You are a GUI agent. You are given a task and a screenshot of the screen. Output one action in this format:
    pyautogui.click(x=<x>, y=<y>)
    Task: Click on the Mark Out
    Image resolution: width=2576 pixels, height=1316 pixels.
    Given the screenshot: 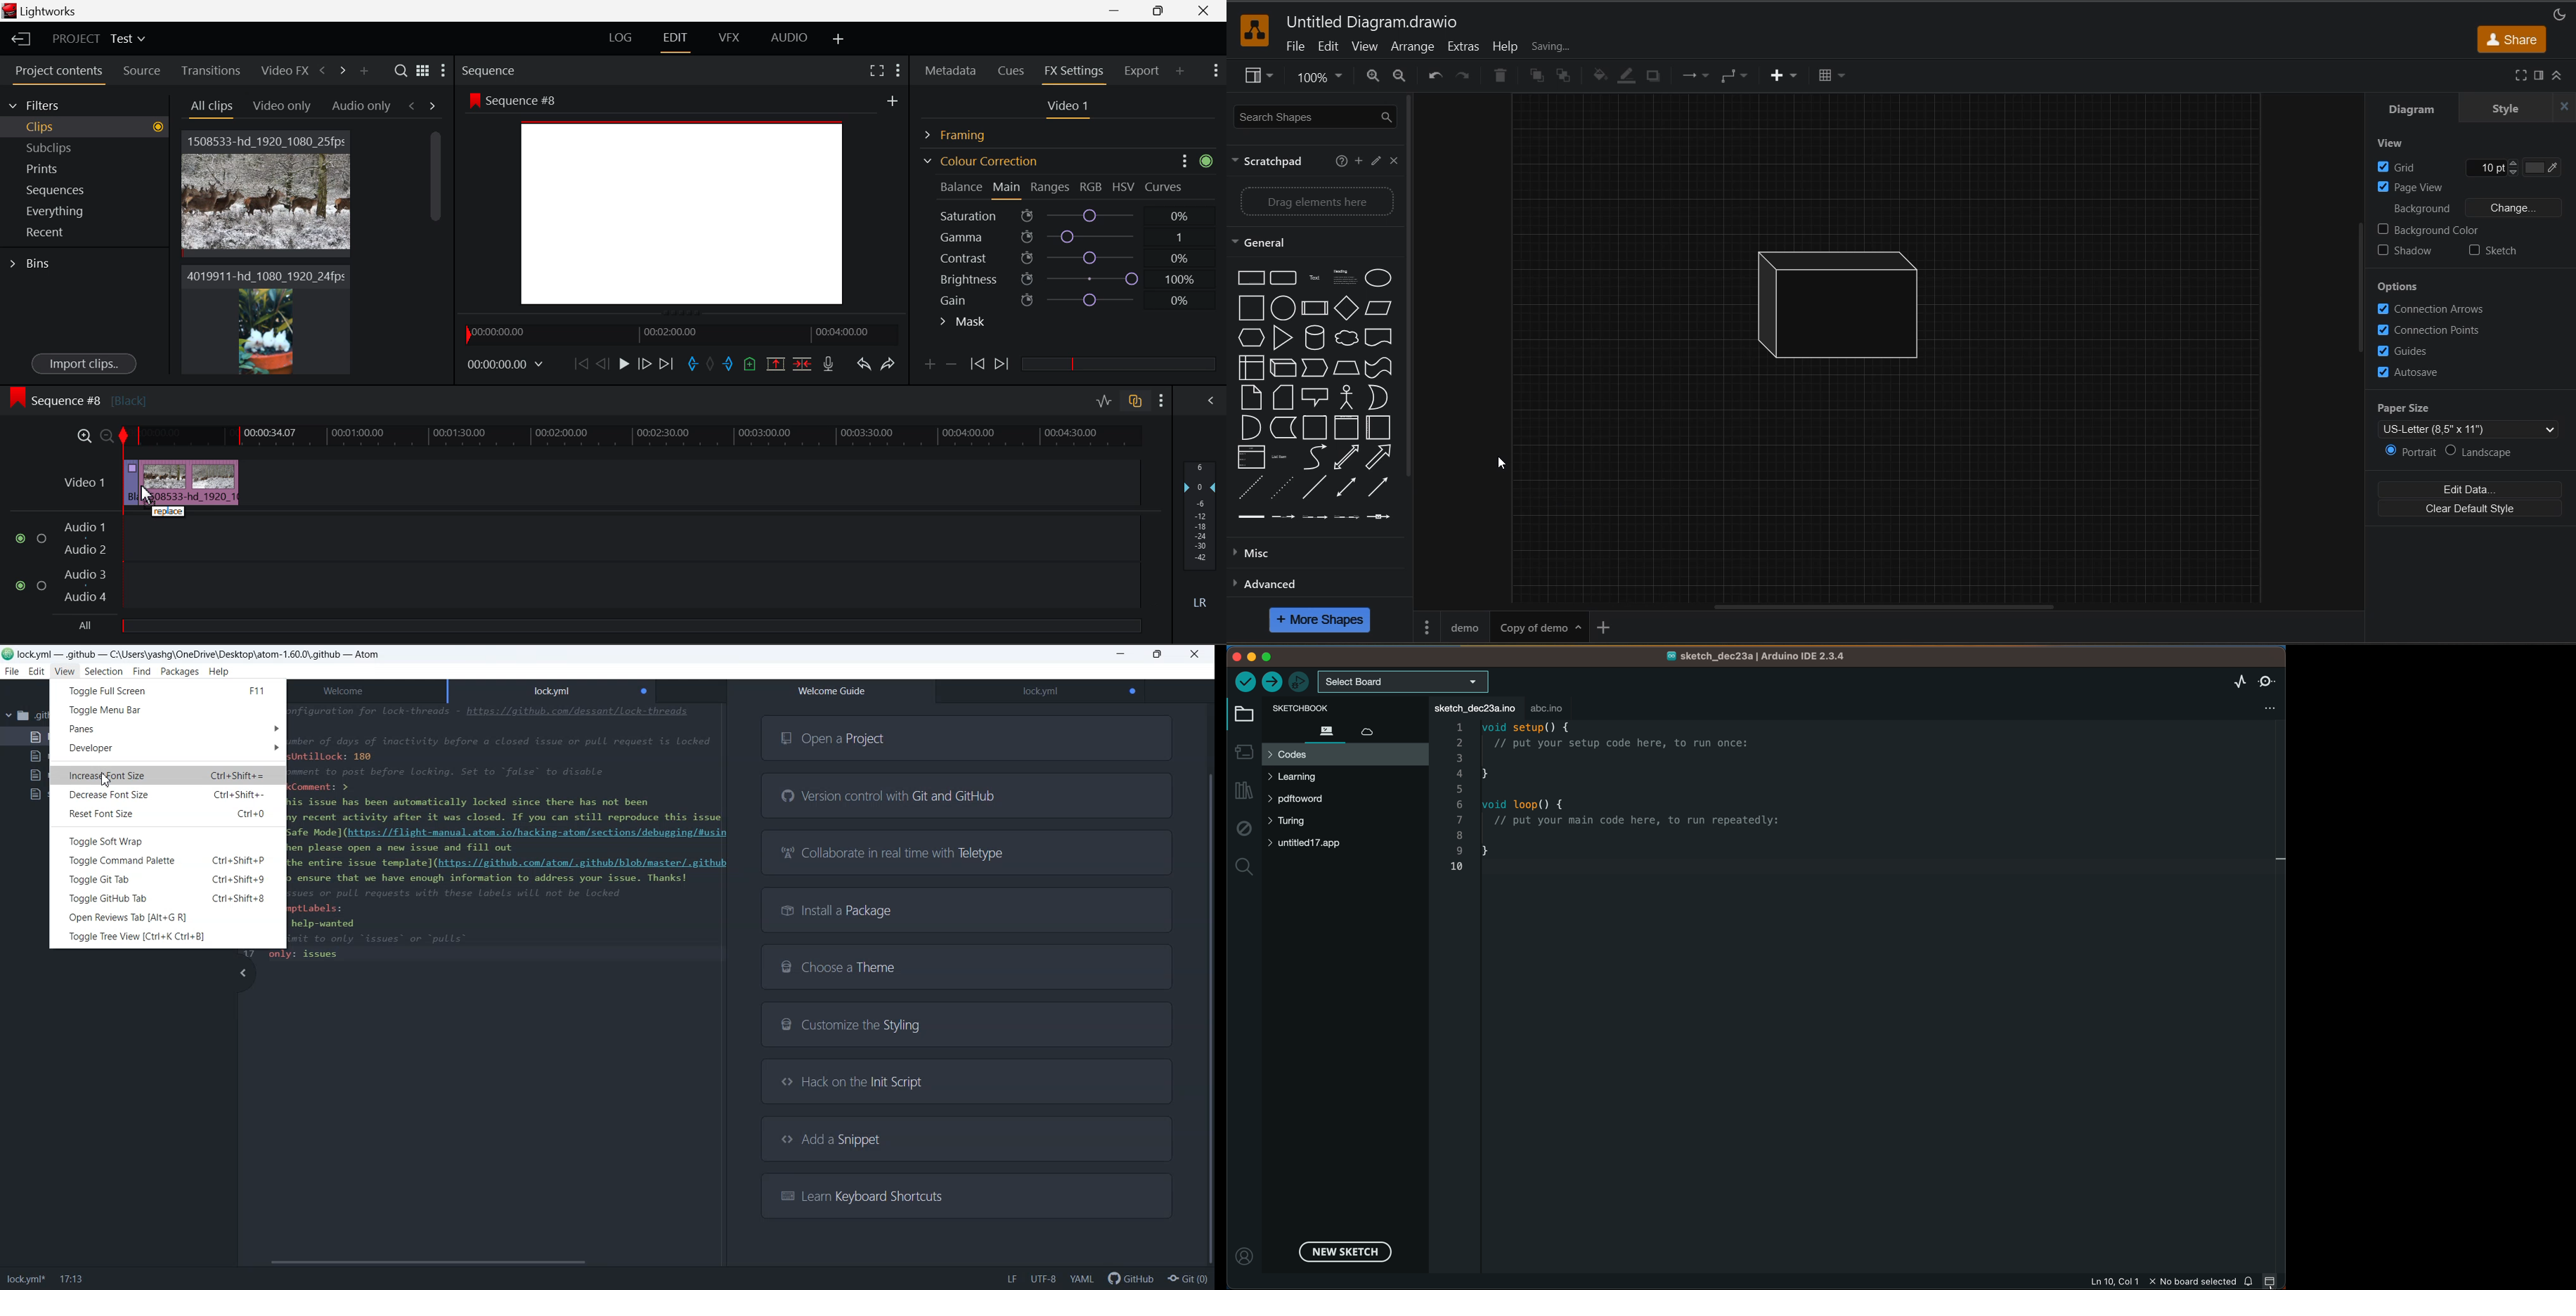 What is the action you would take?
    pyautogui.click(x=730, y=365)
    